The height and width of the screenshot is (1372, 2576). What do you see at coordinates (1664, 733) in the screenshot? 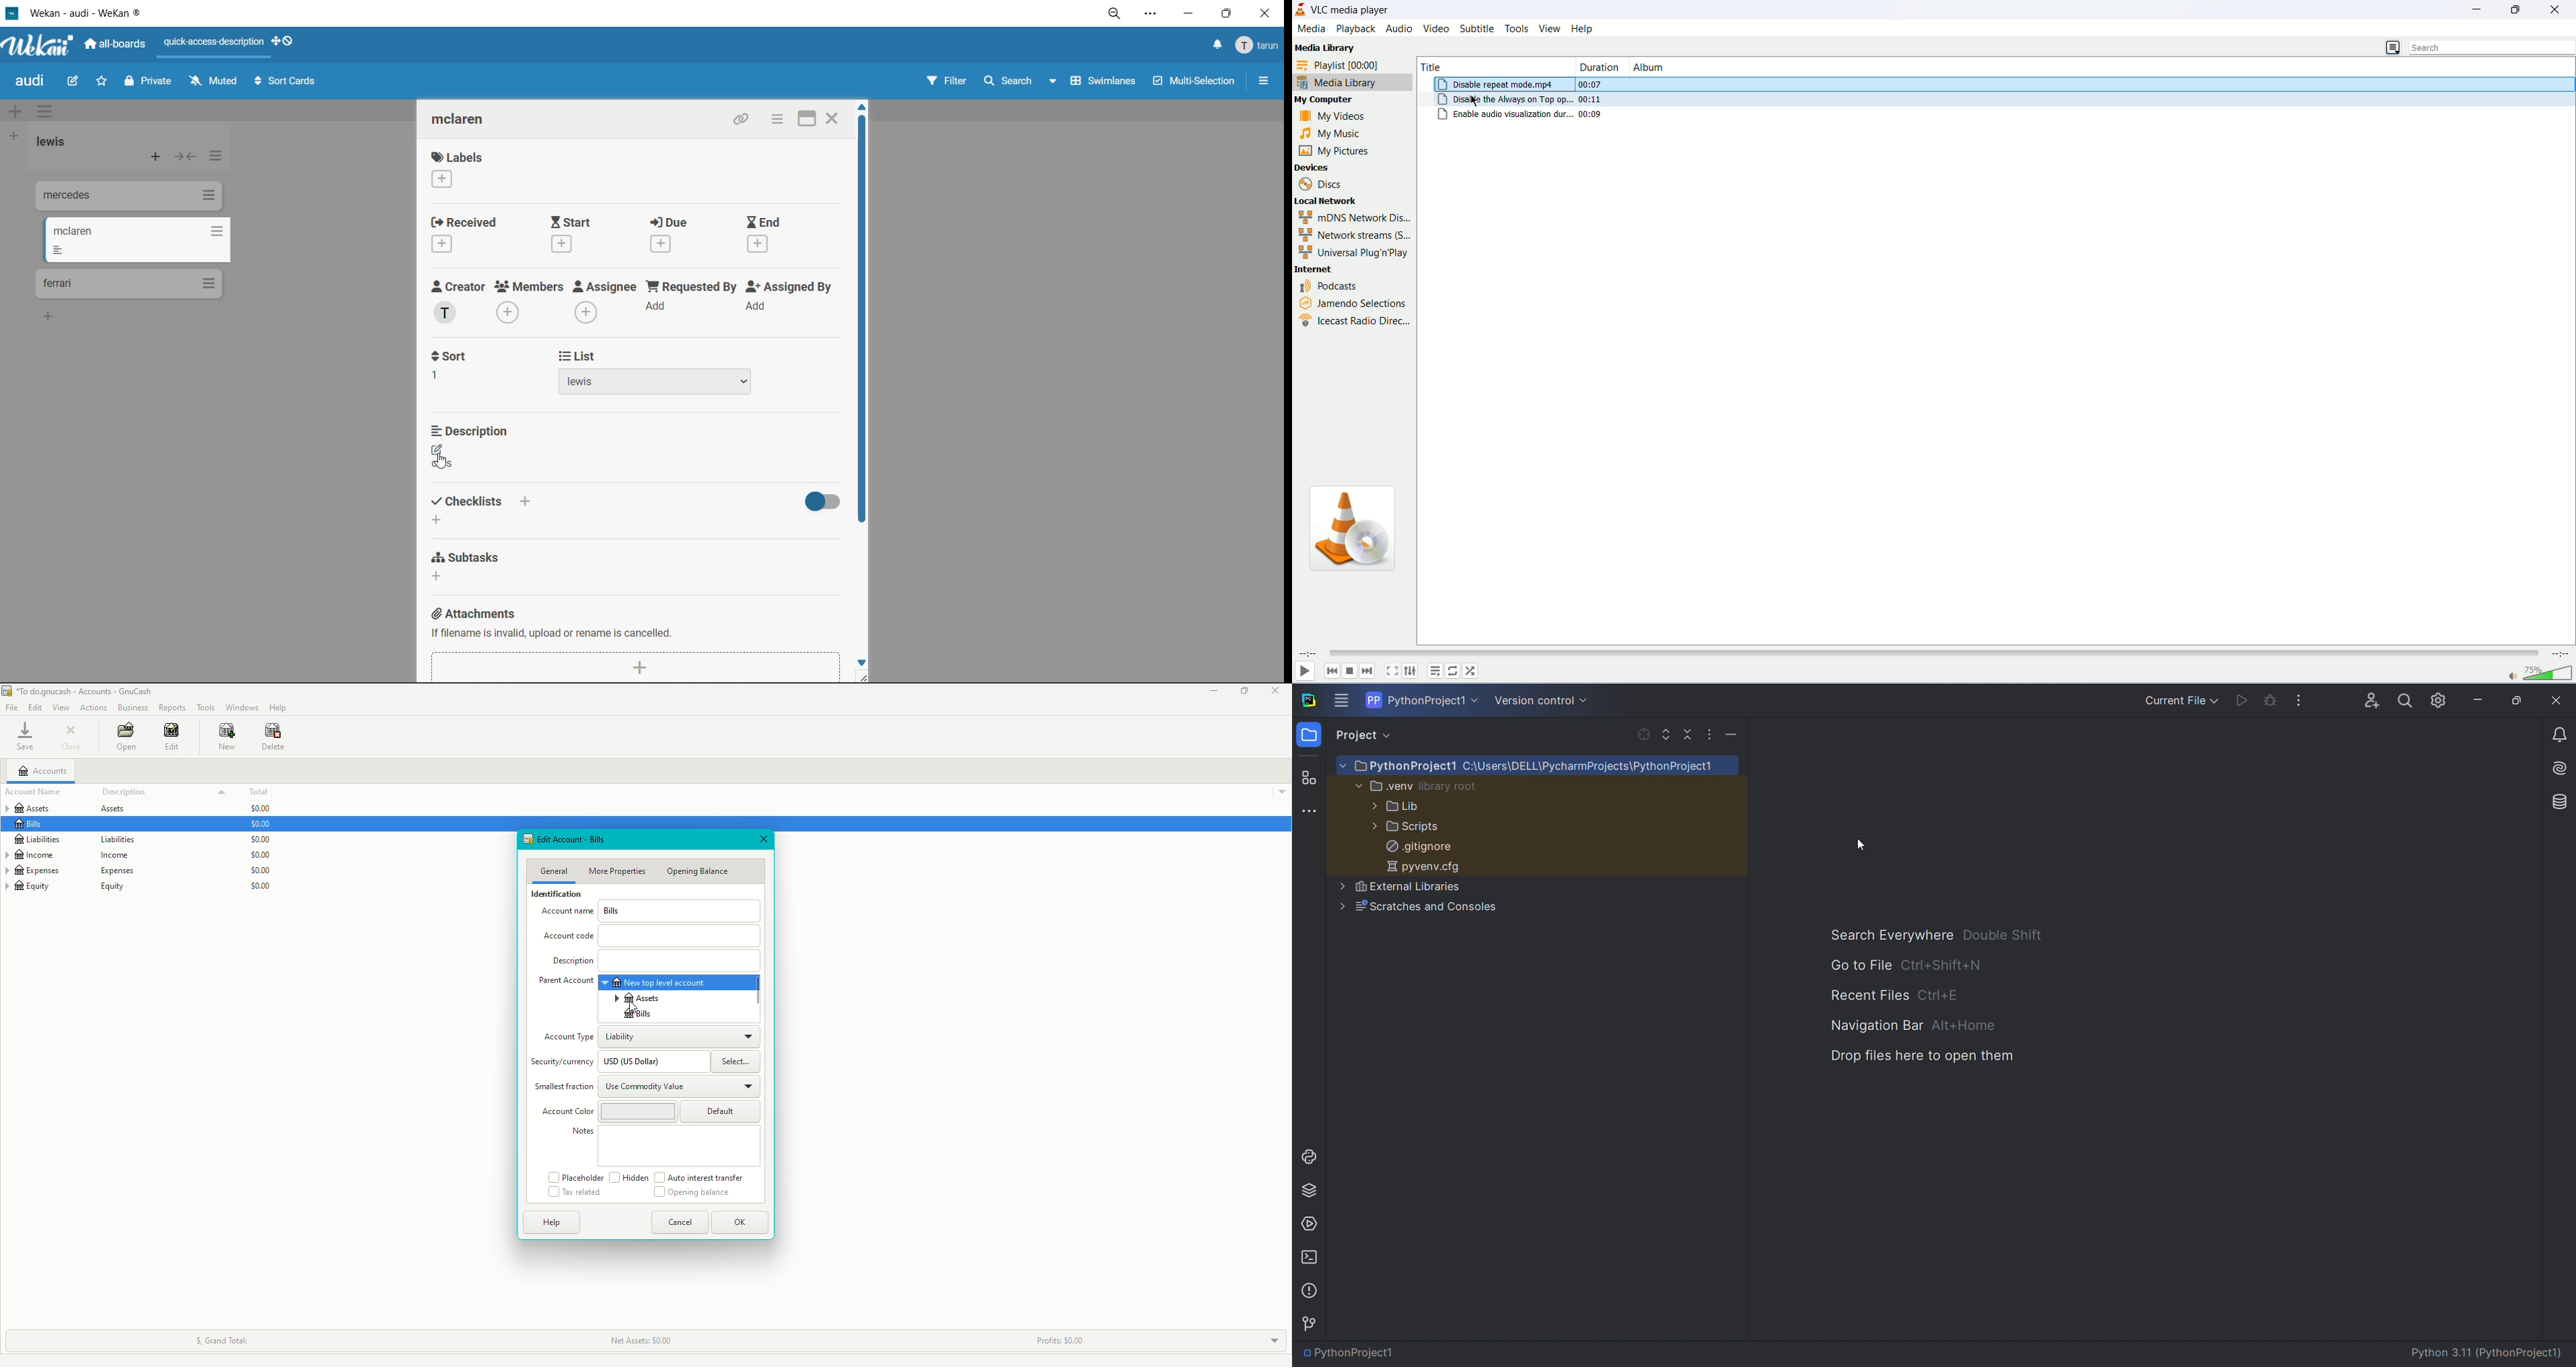
I see `expand file` at bounding box center [1664, 733].